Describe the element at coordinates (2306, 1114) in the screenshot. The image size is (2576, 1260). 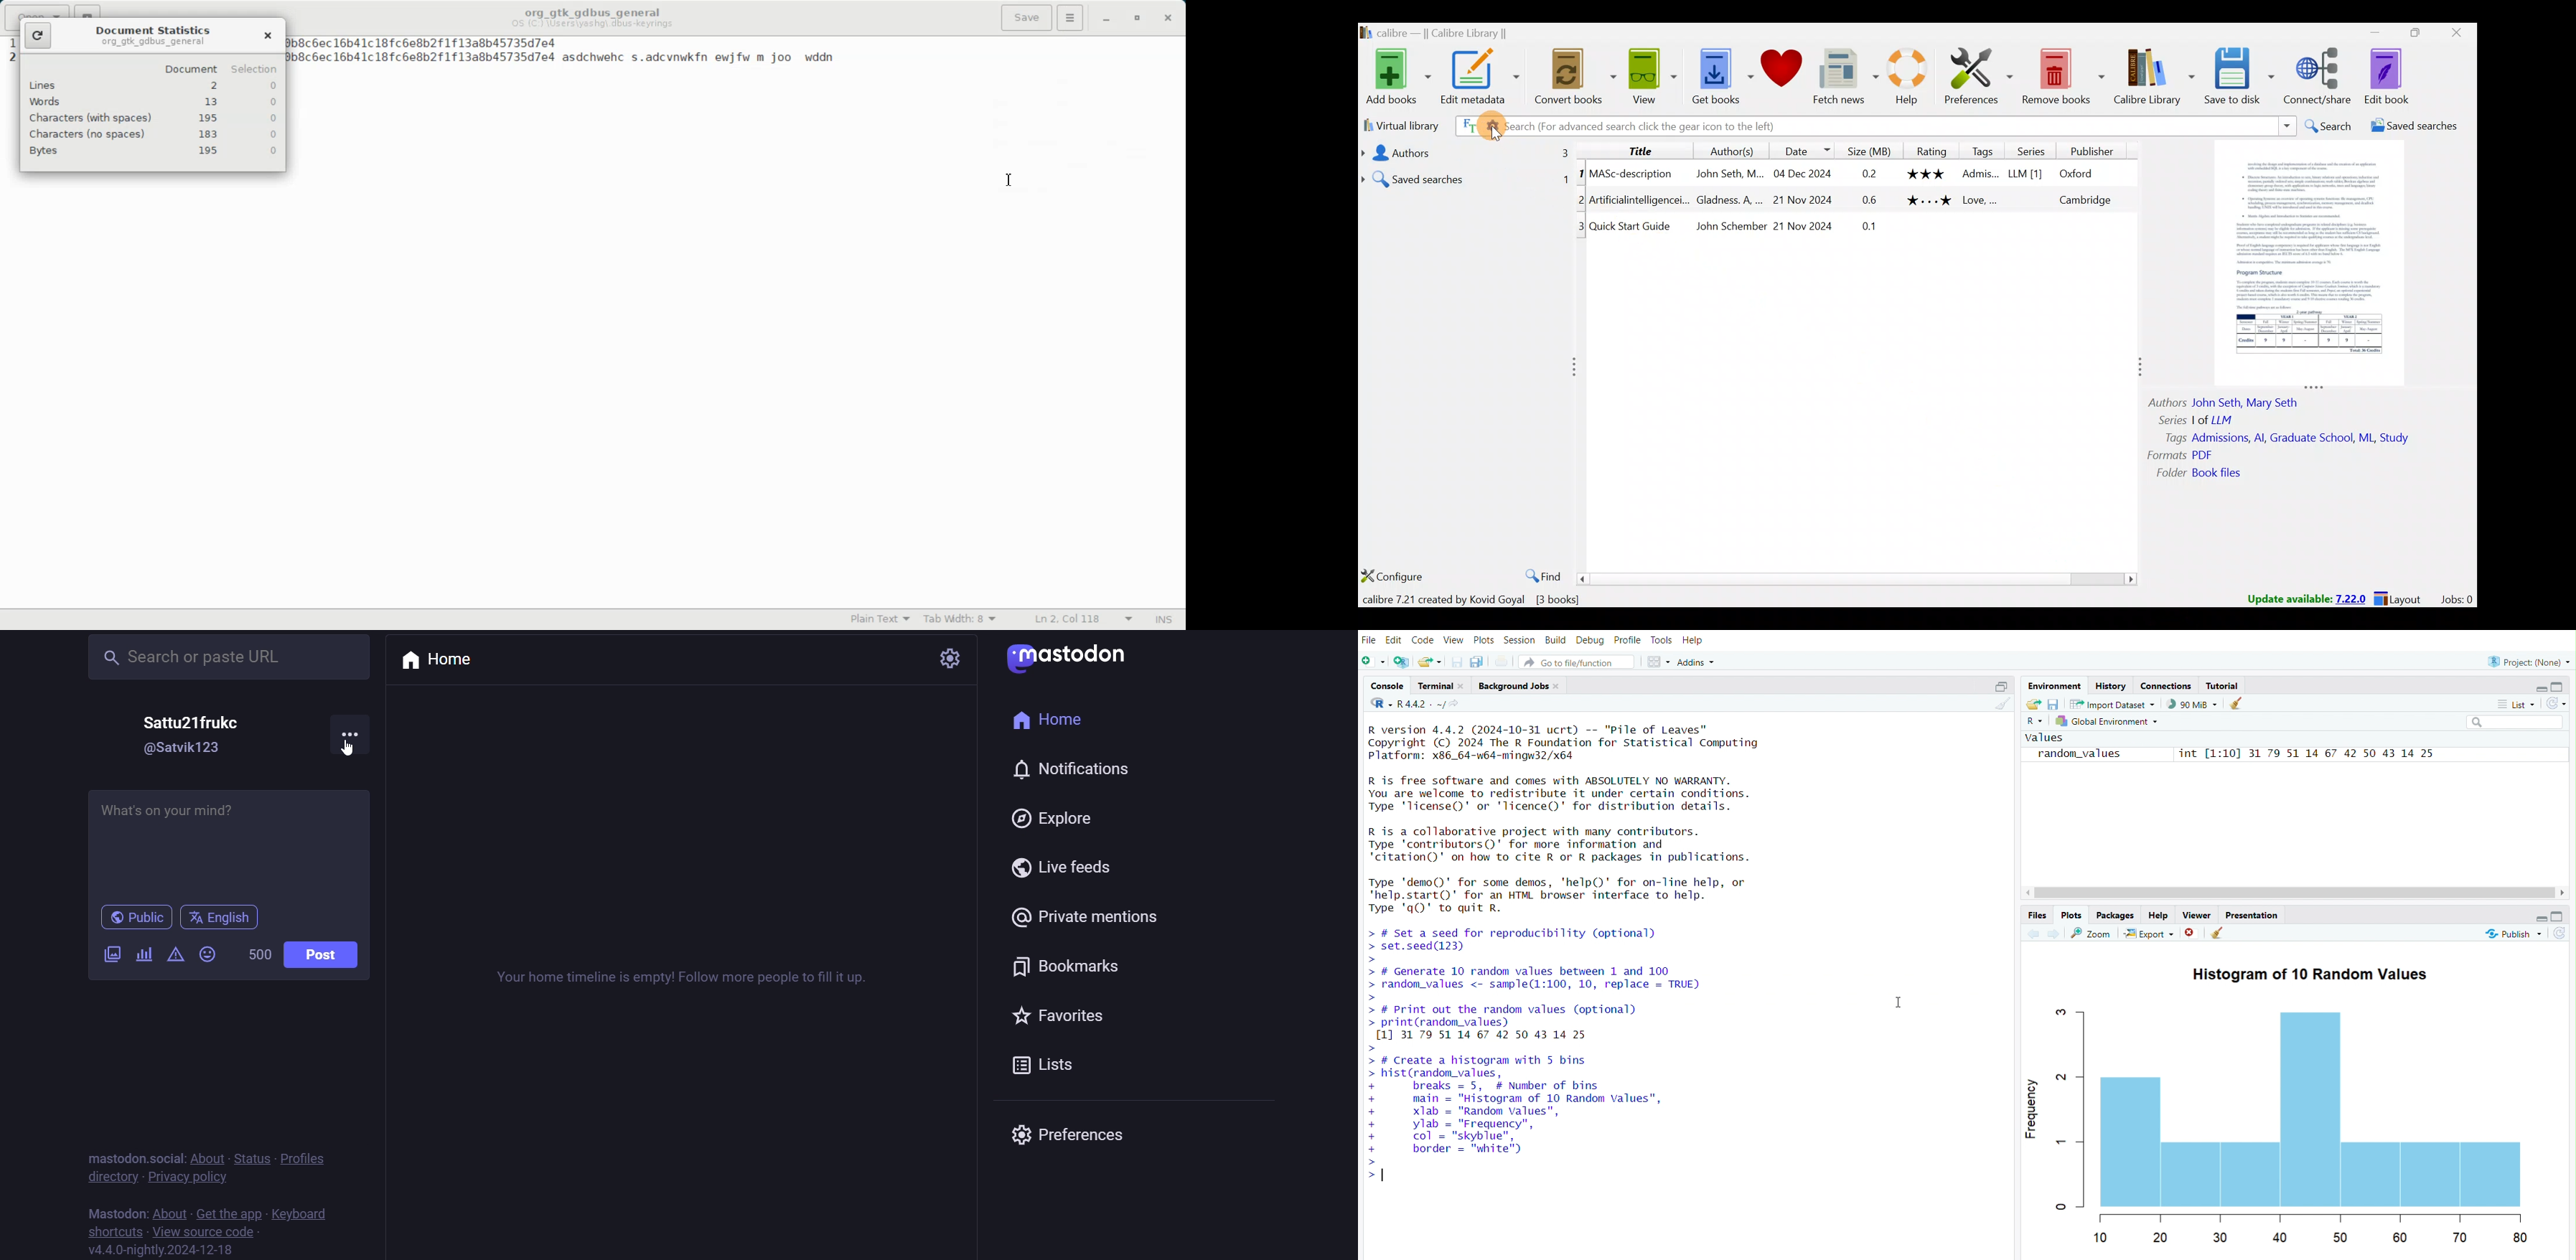
I see `histogram` at that location.